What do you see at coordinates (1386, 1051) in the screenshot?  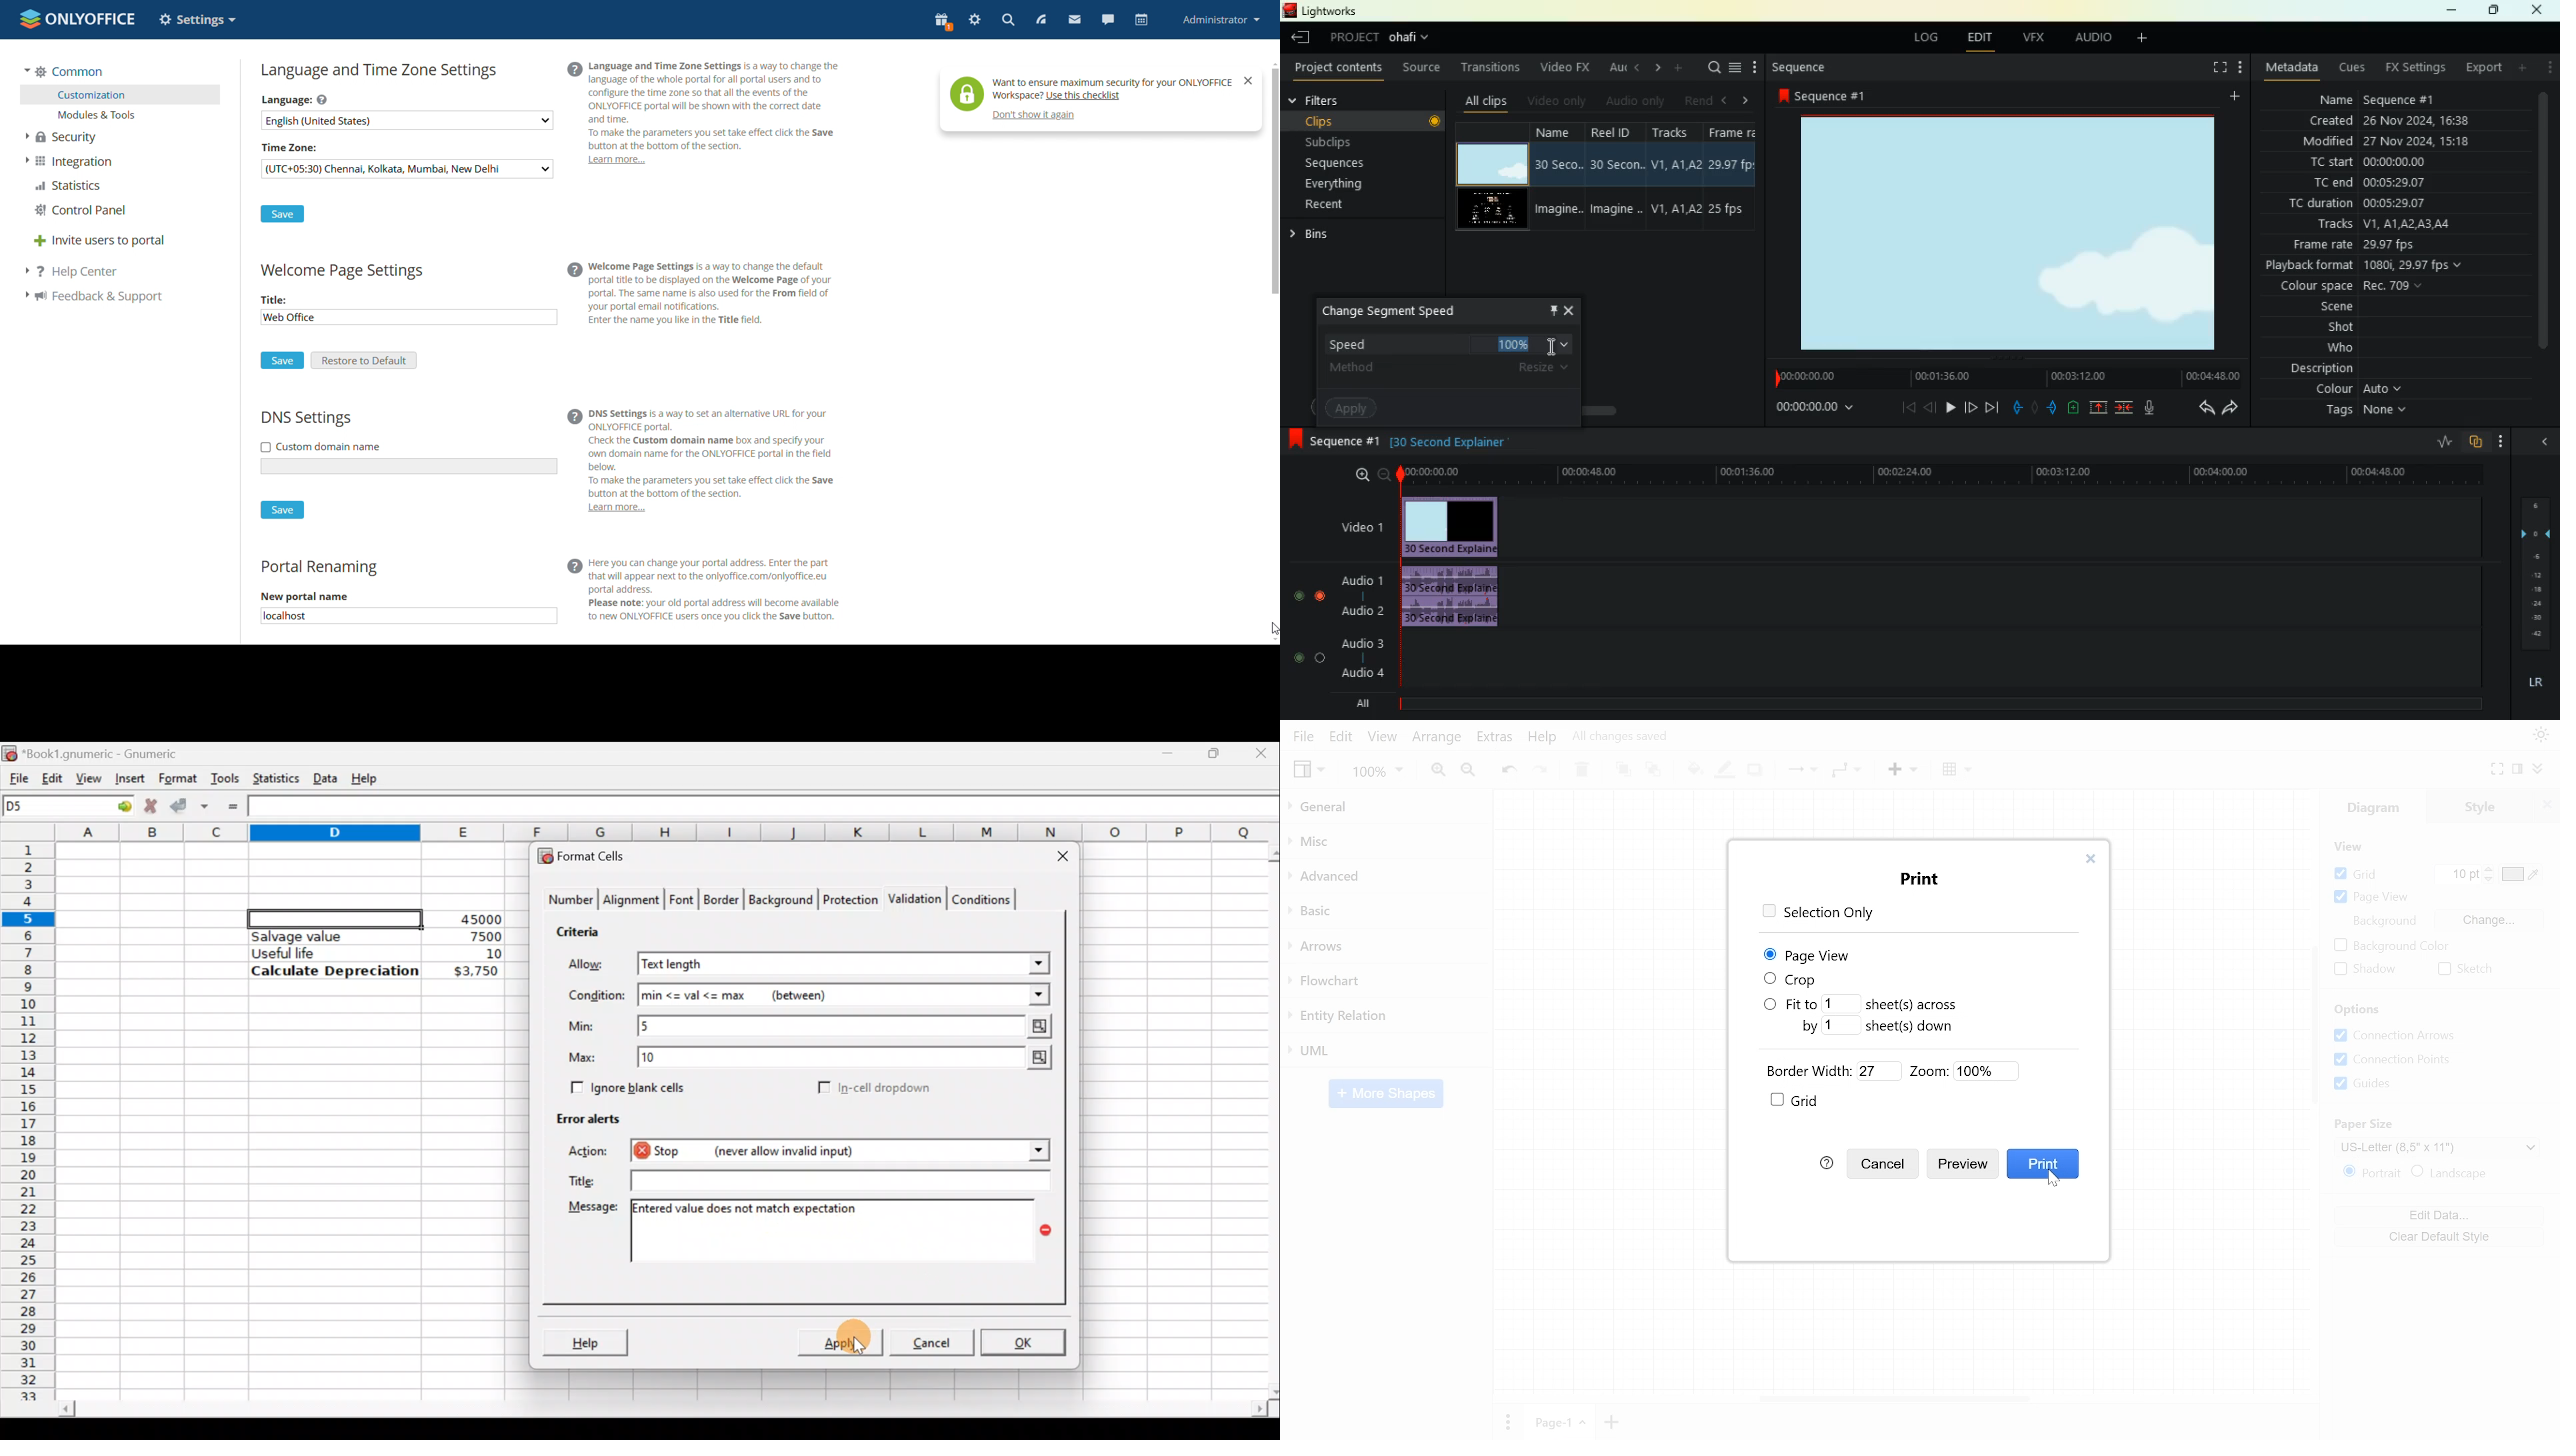 I see `UML` at bounding box center [1386, 1051].